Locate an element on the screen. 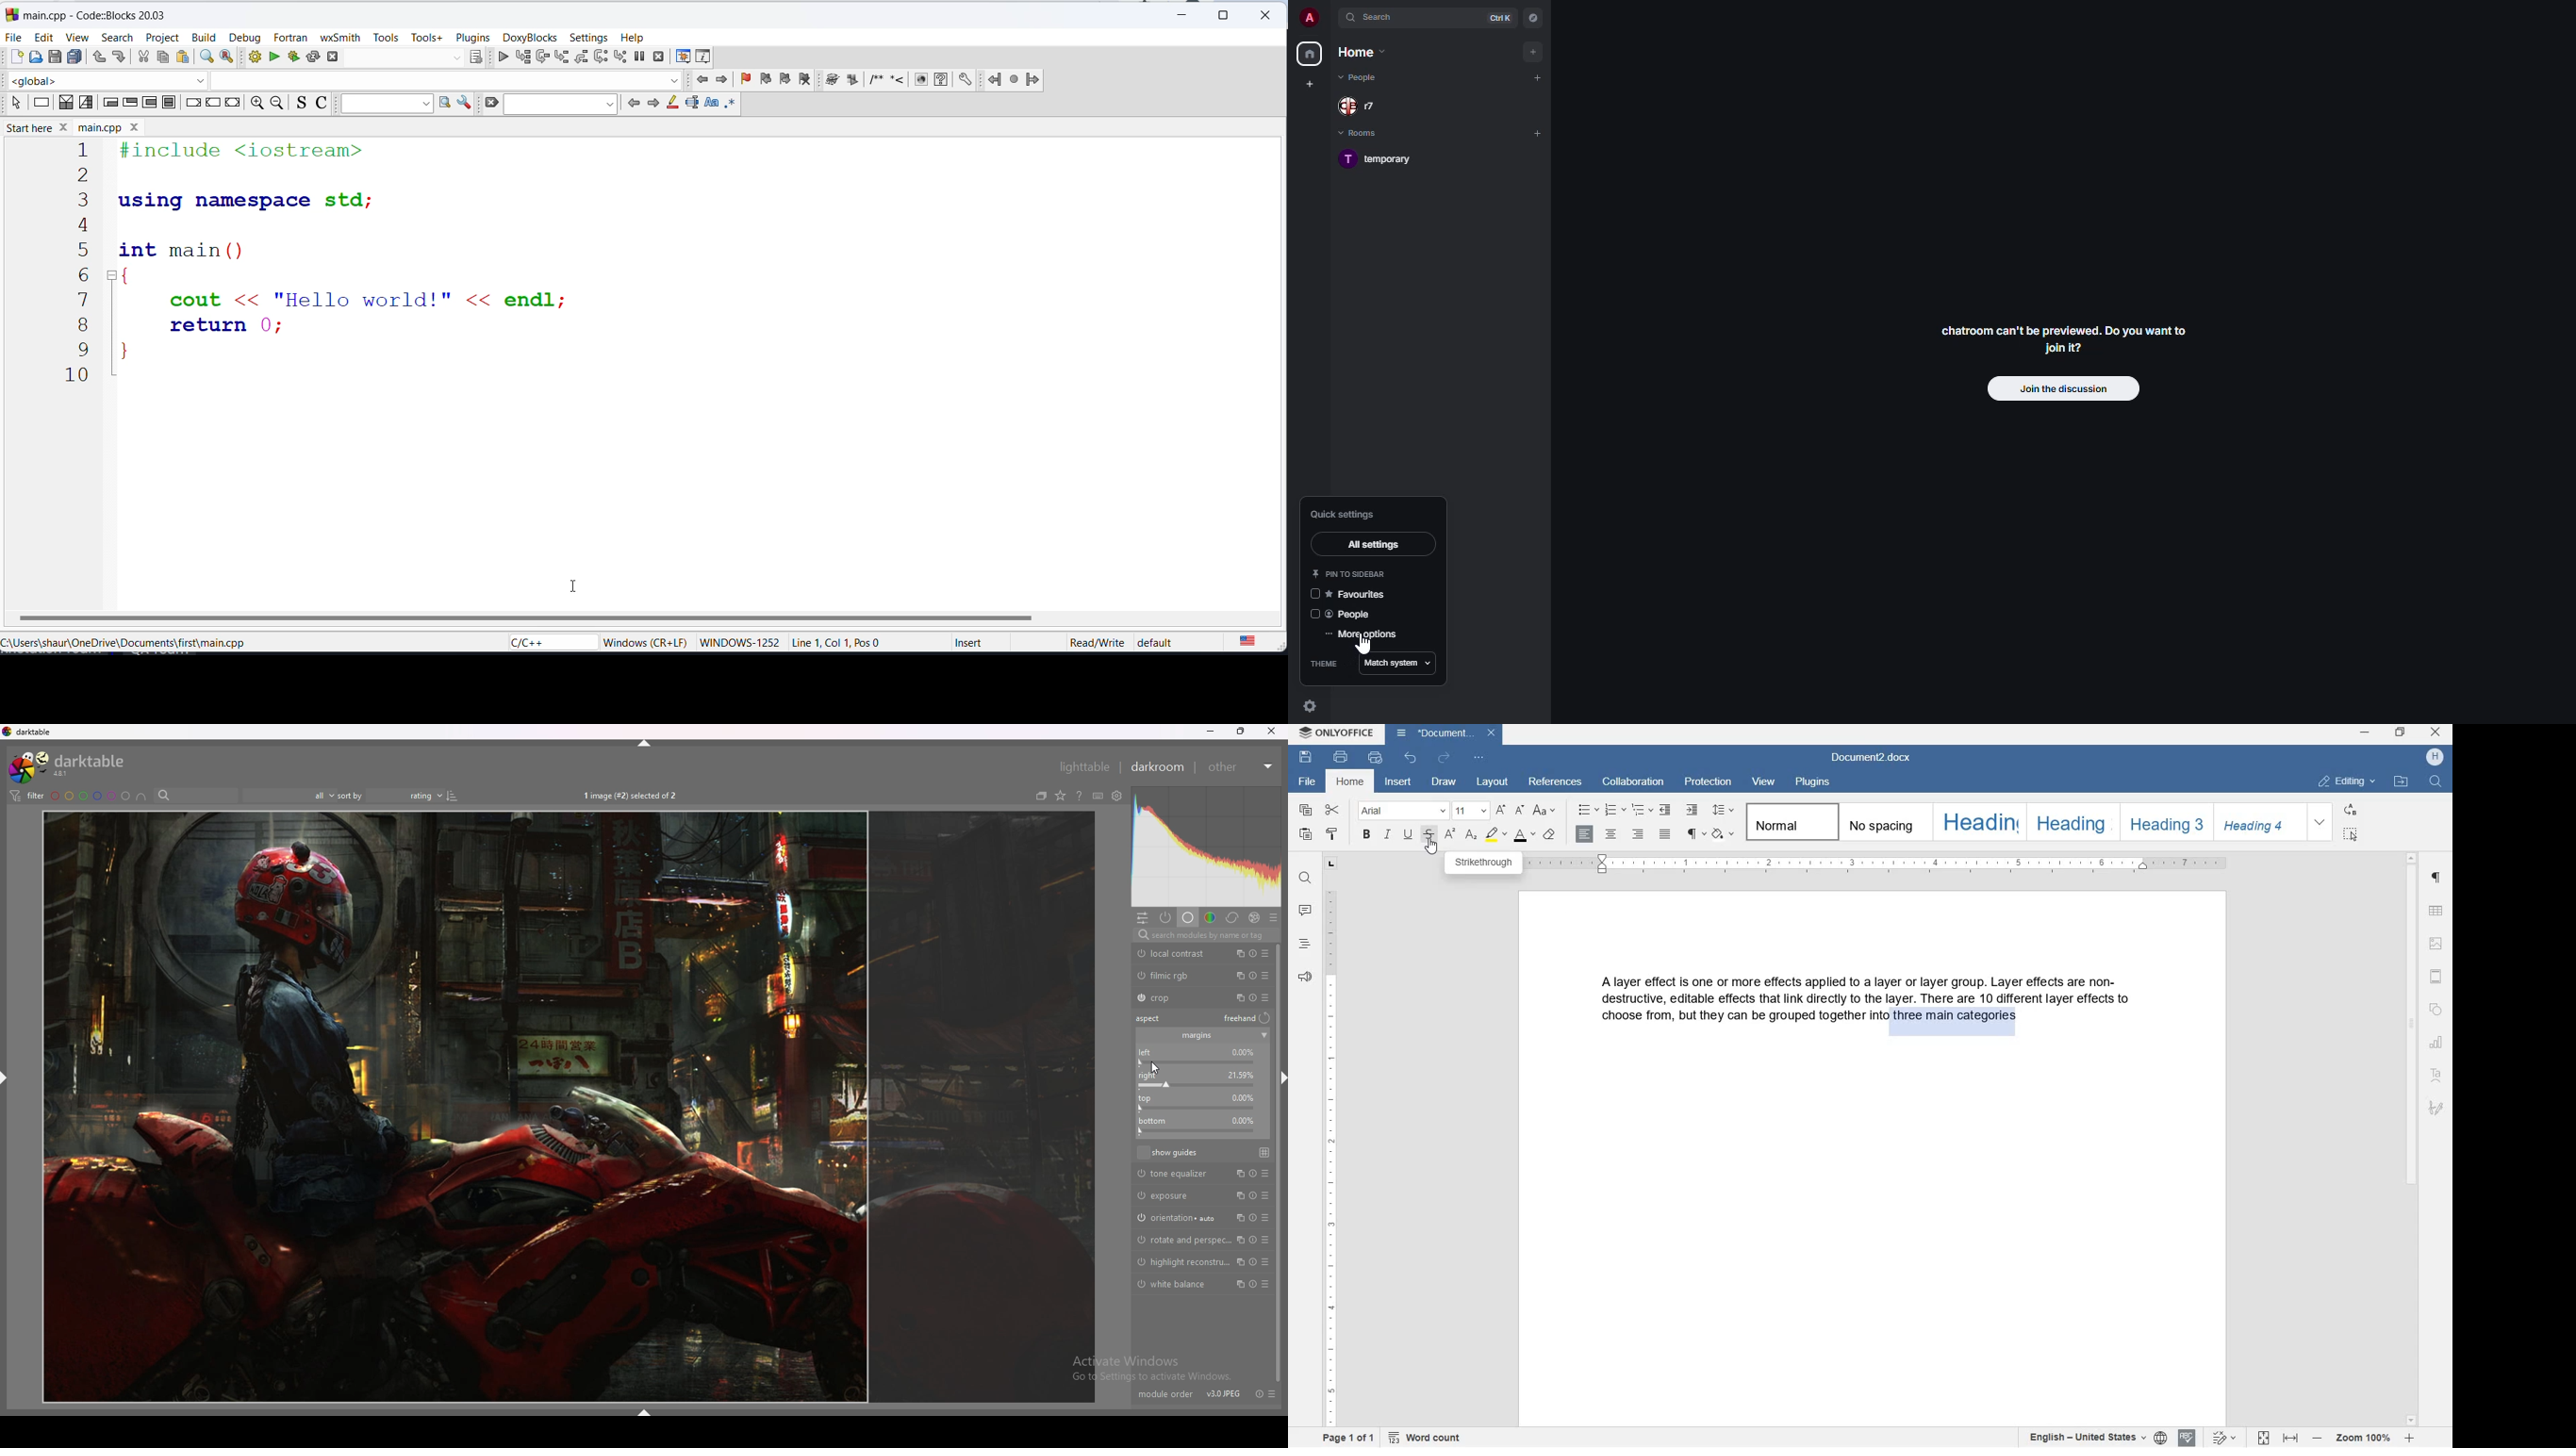 This screenshot has height=1456, width=2576. V30IPEG is located at coordinates (1220, 1387).